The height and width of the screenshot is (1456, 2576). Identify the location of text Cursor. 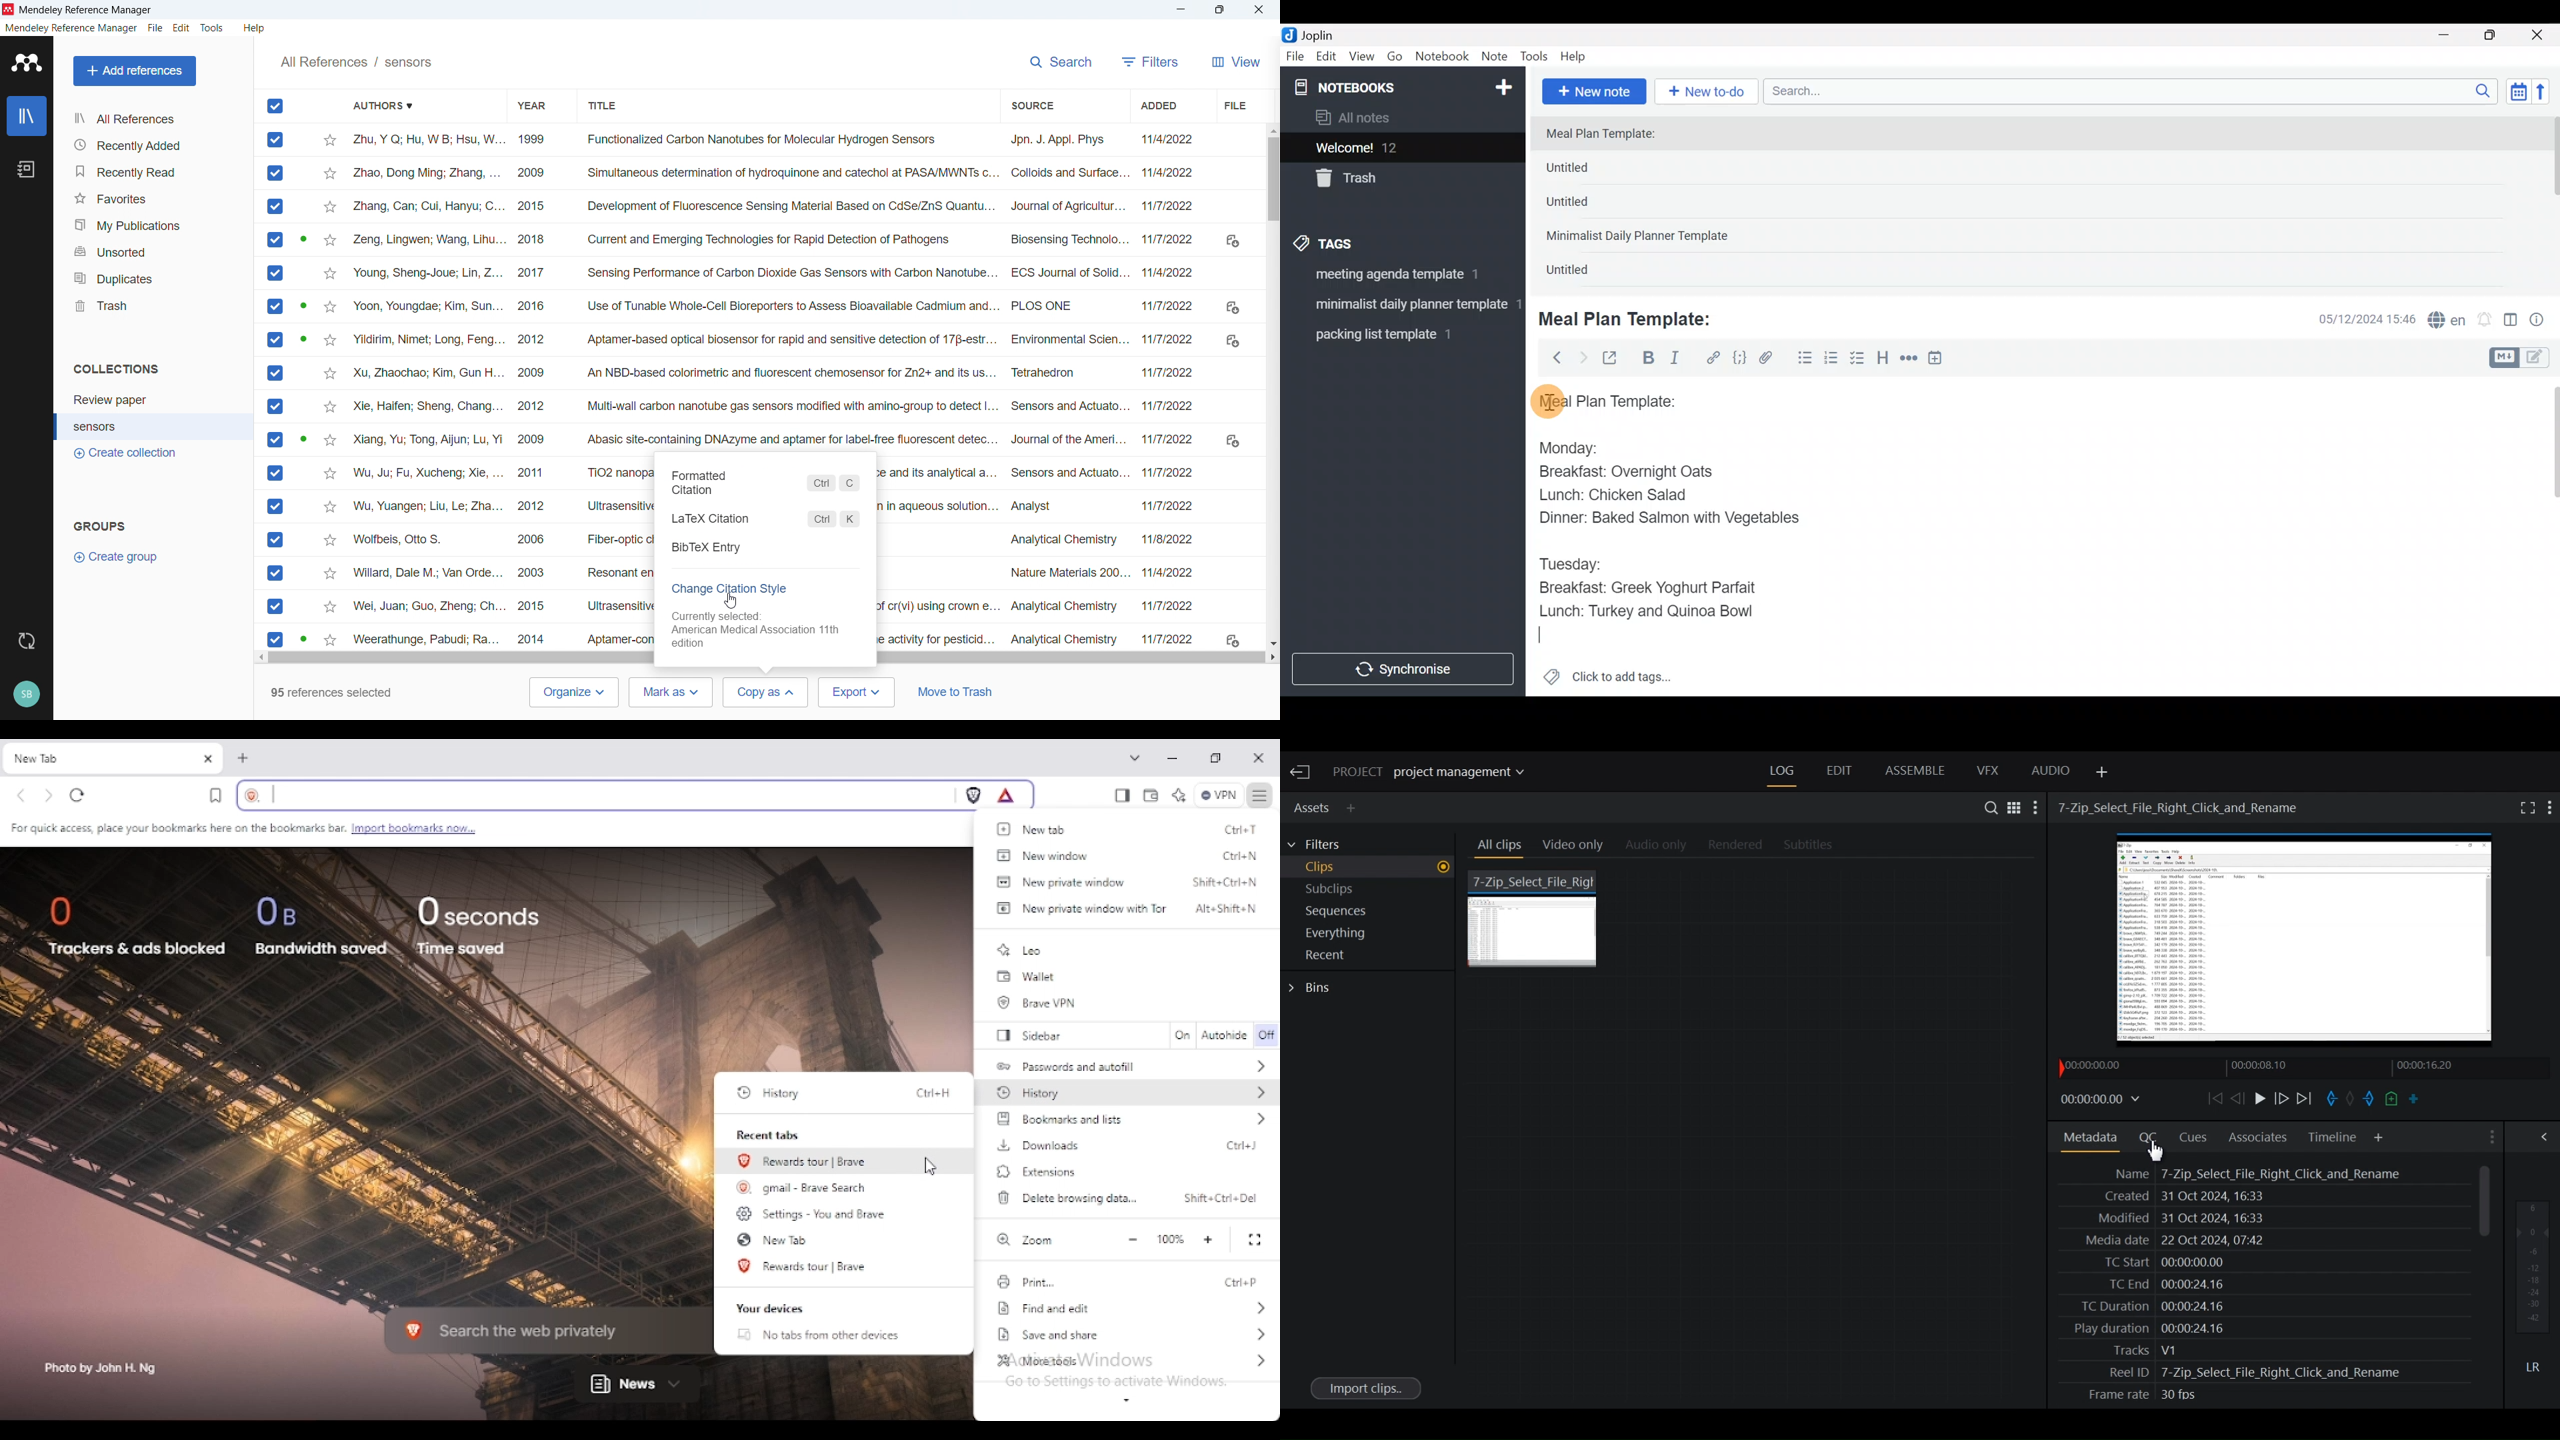
(1549, 635).